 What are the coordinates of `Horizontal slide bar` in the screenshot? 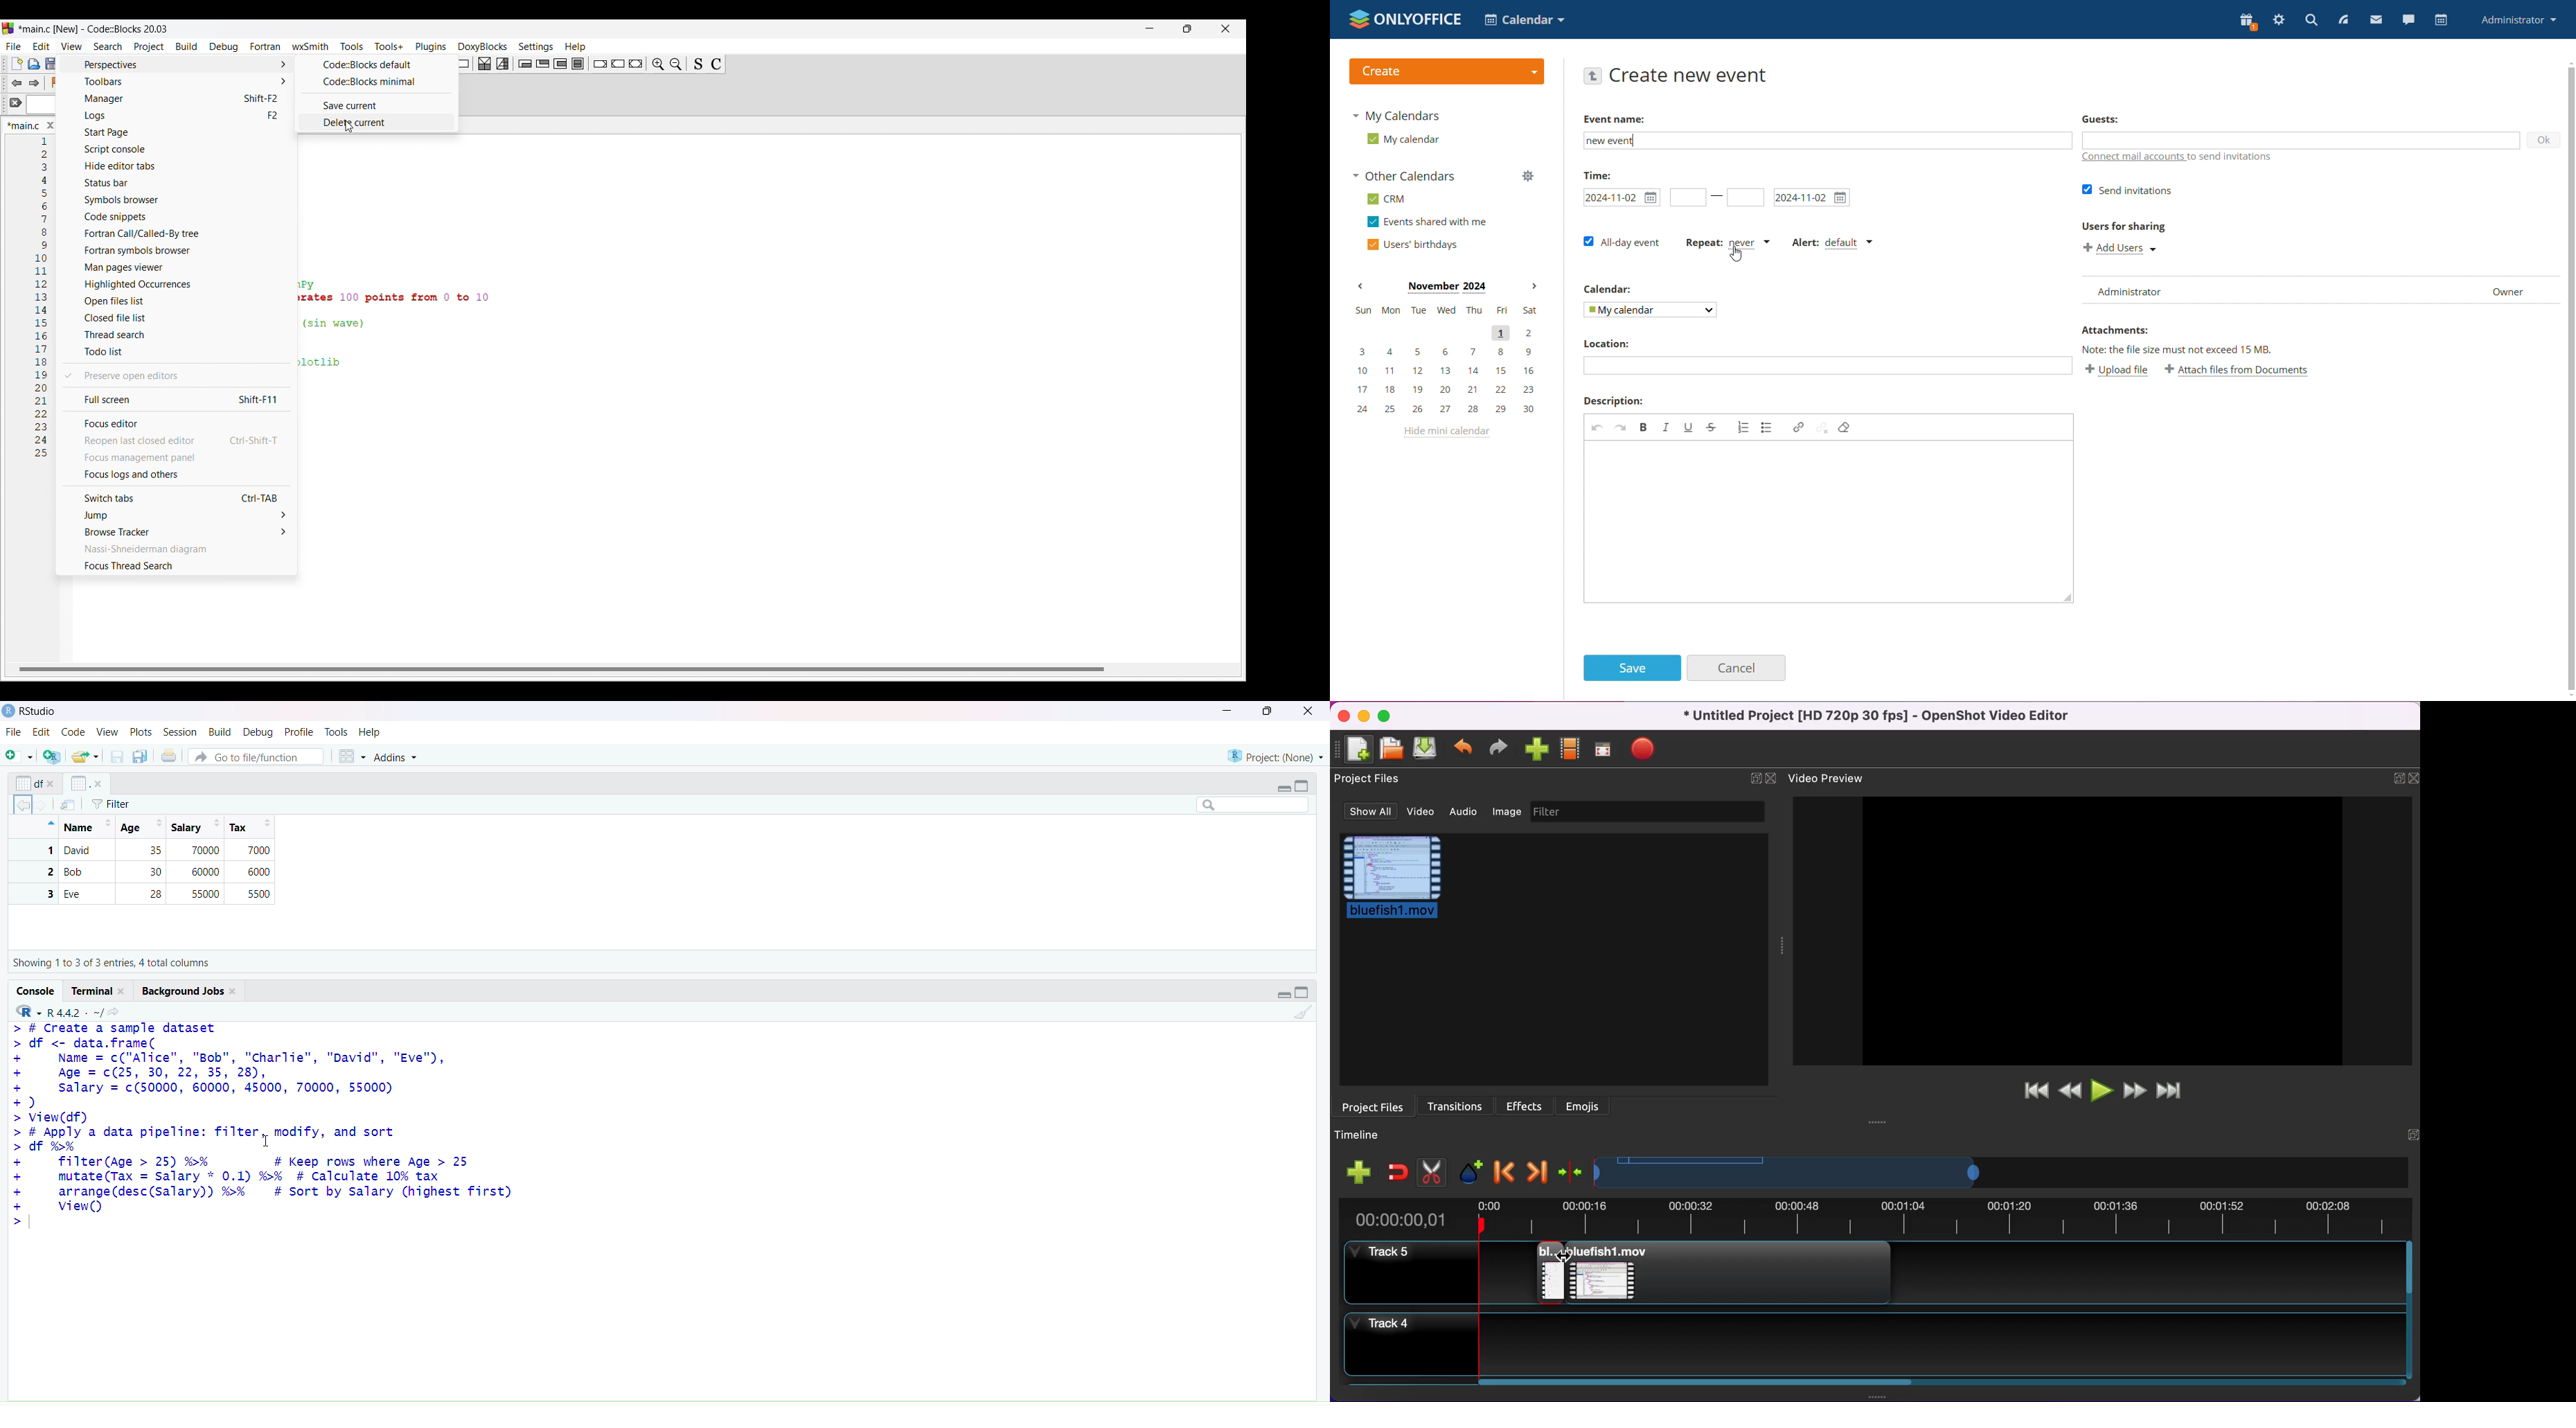 It's located at (561, 670).